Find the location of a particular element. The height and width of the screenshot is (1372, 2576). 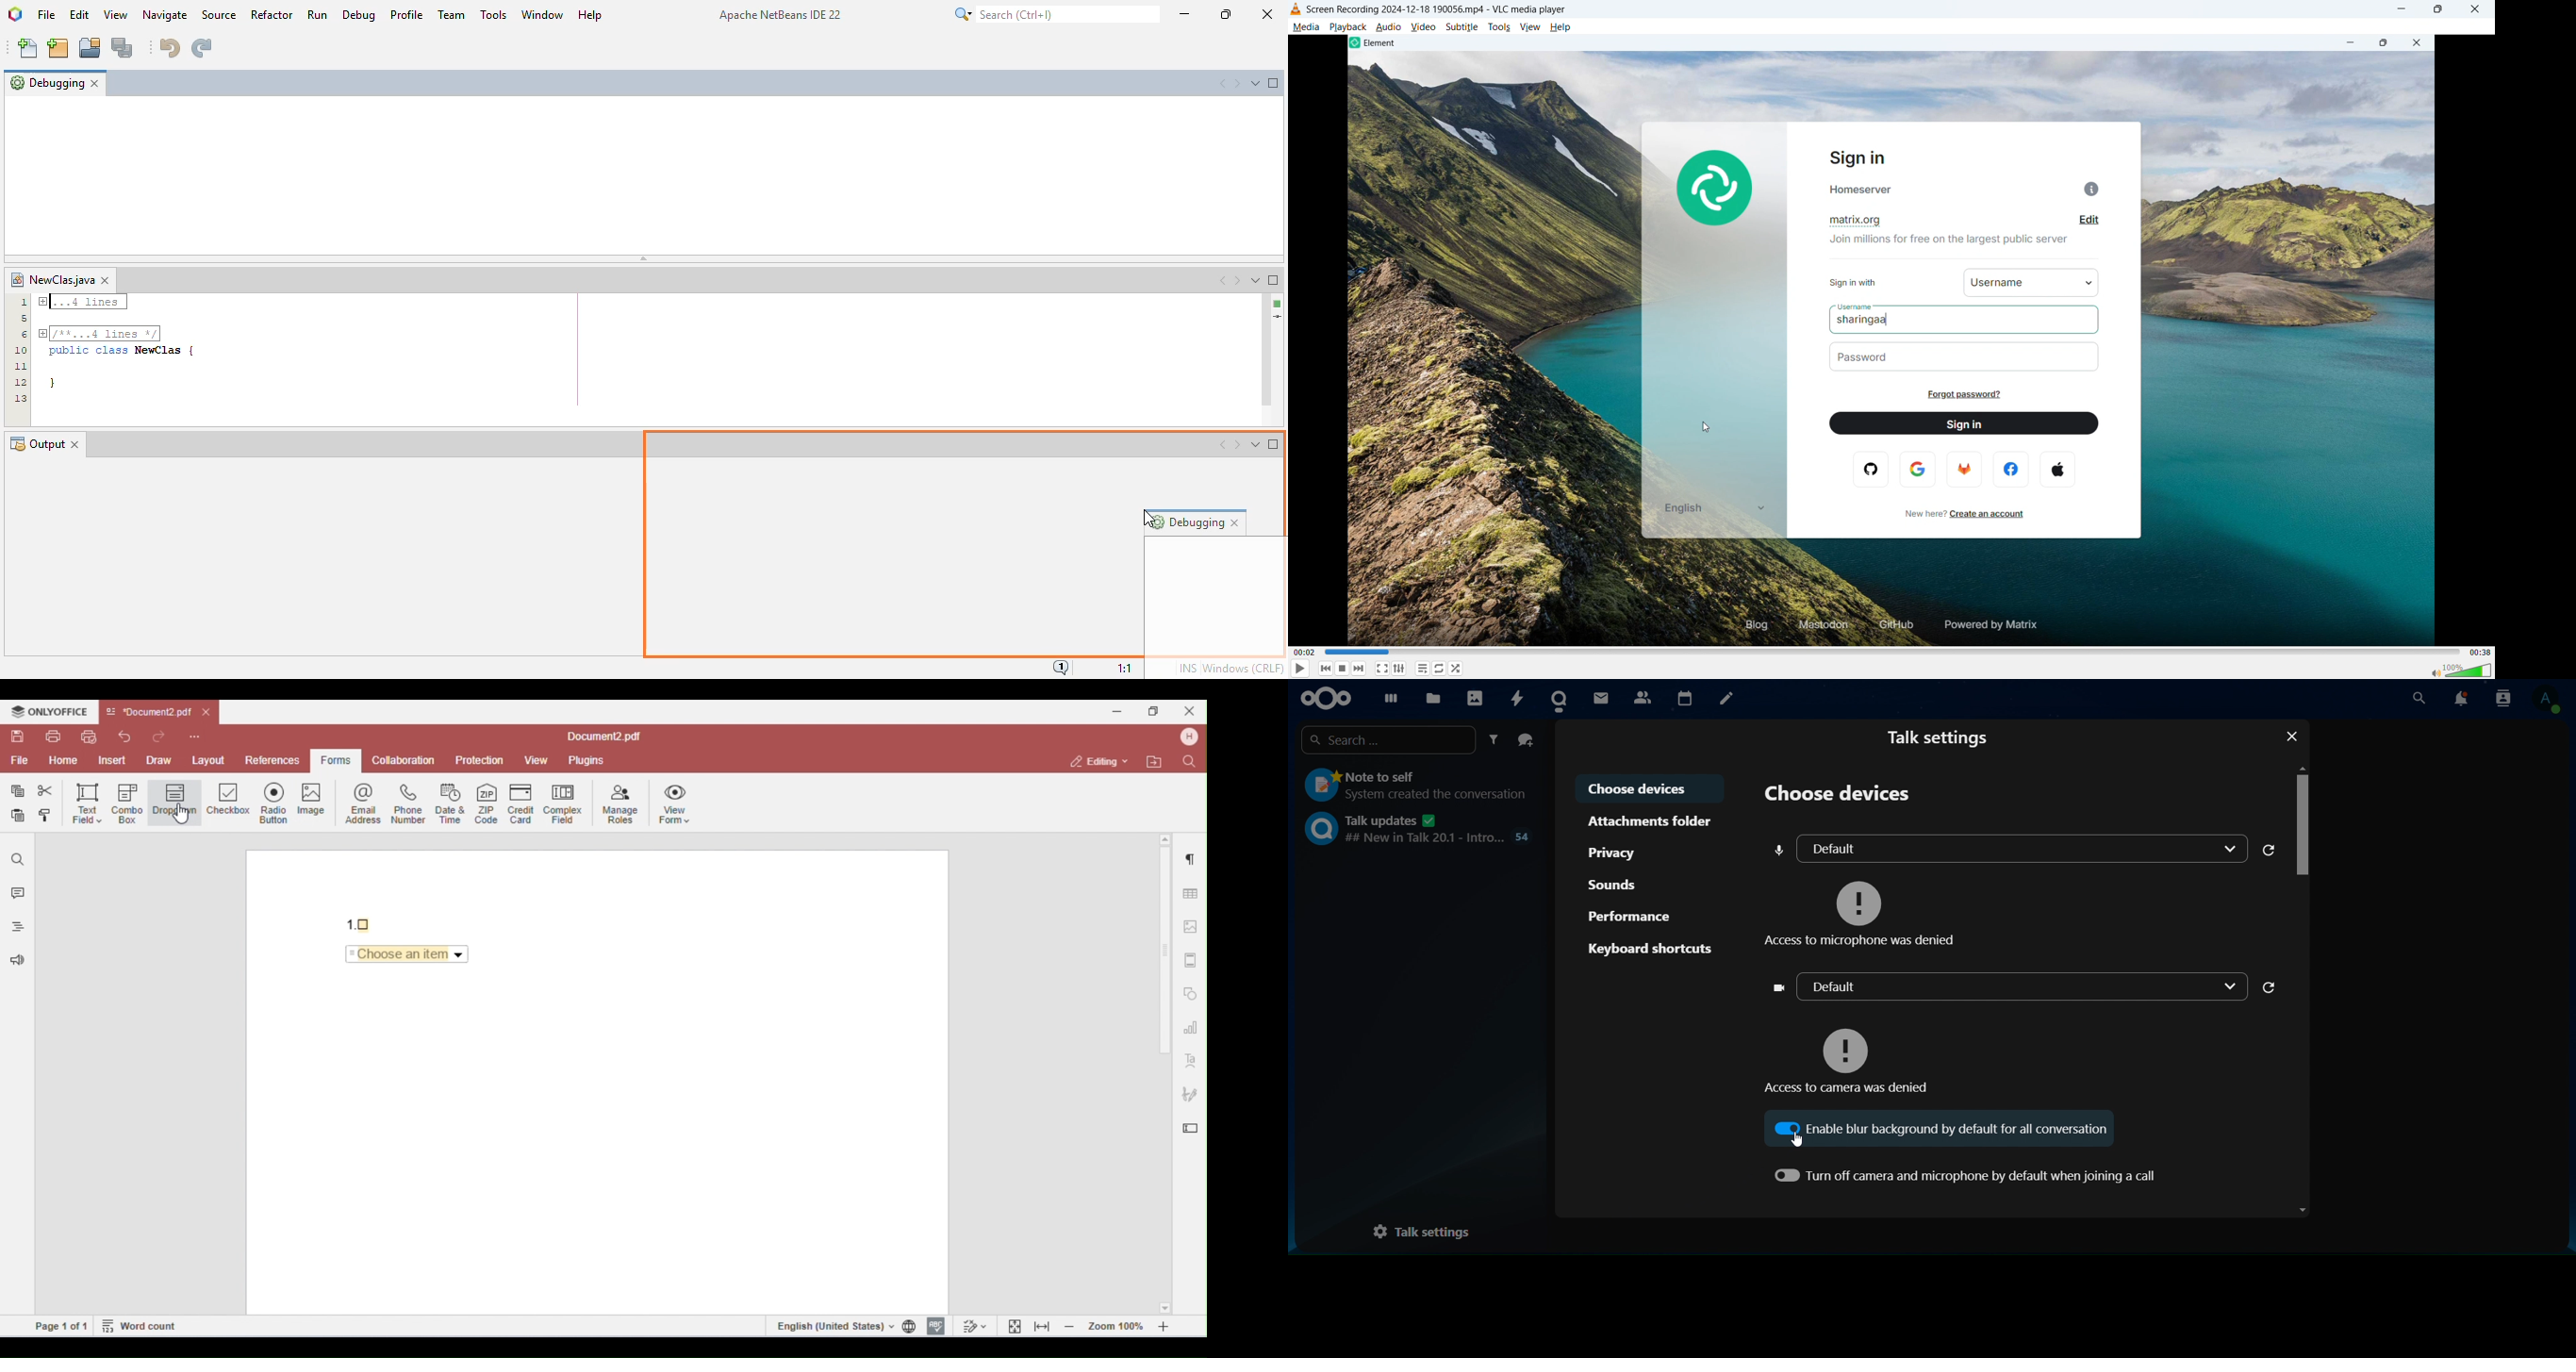

Maximise  is located at coordinates (2437, 9).